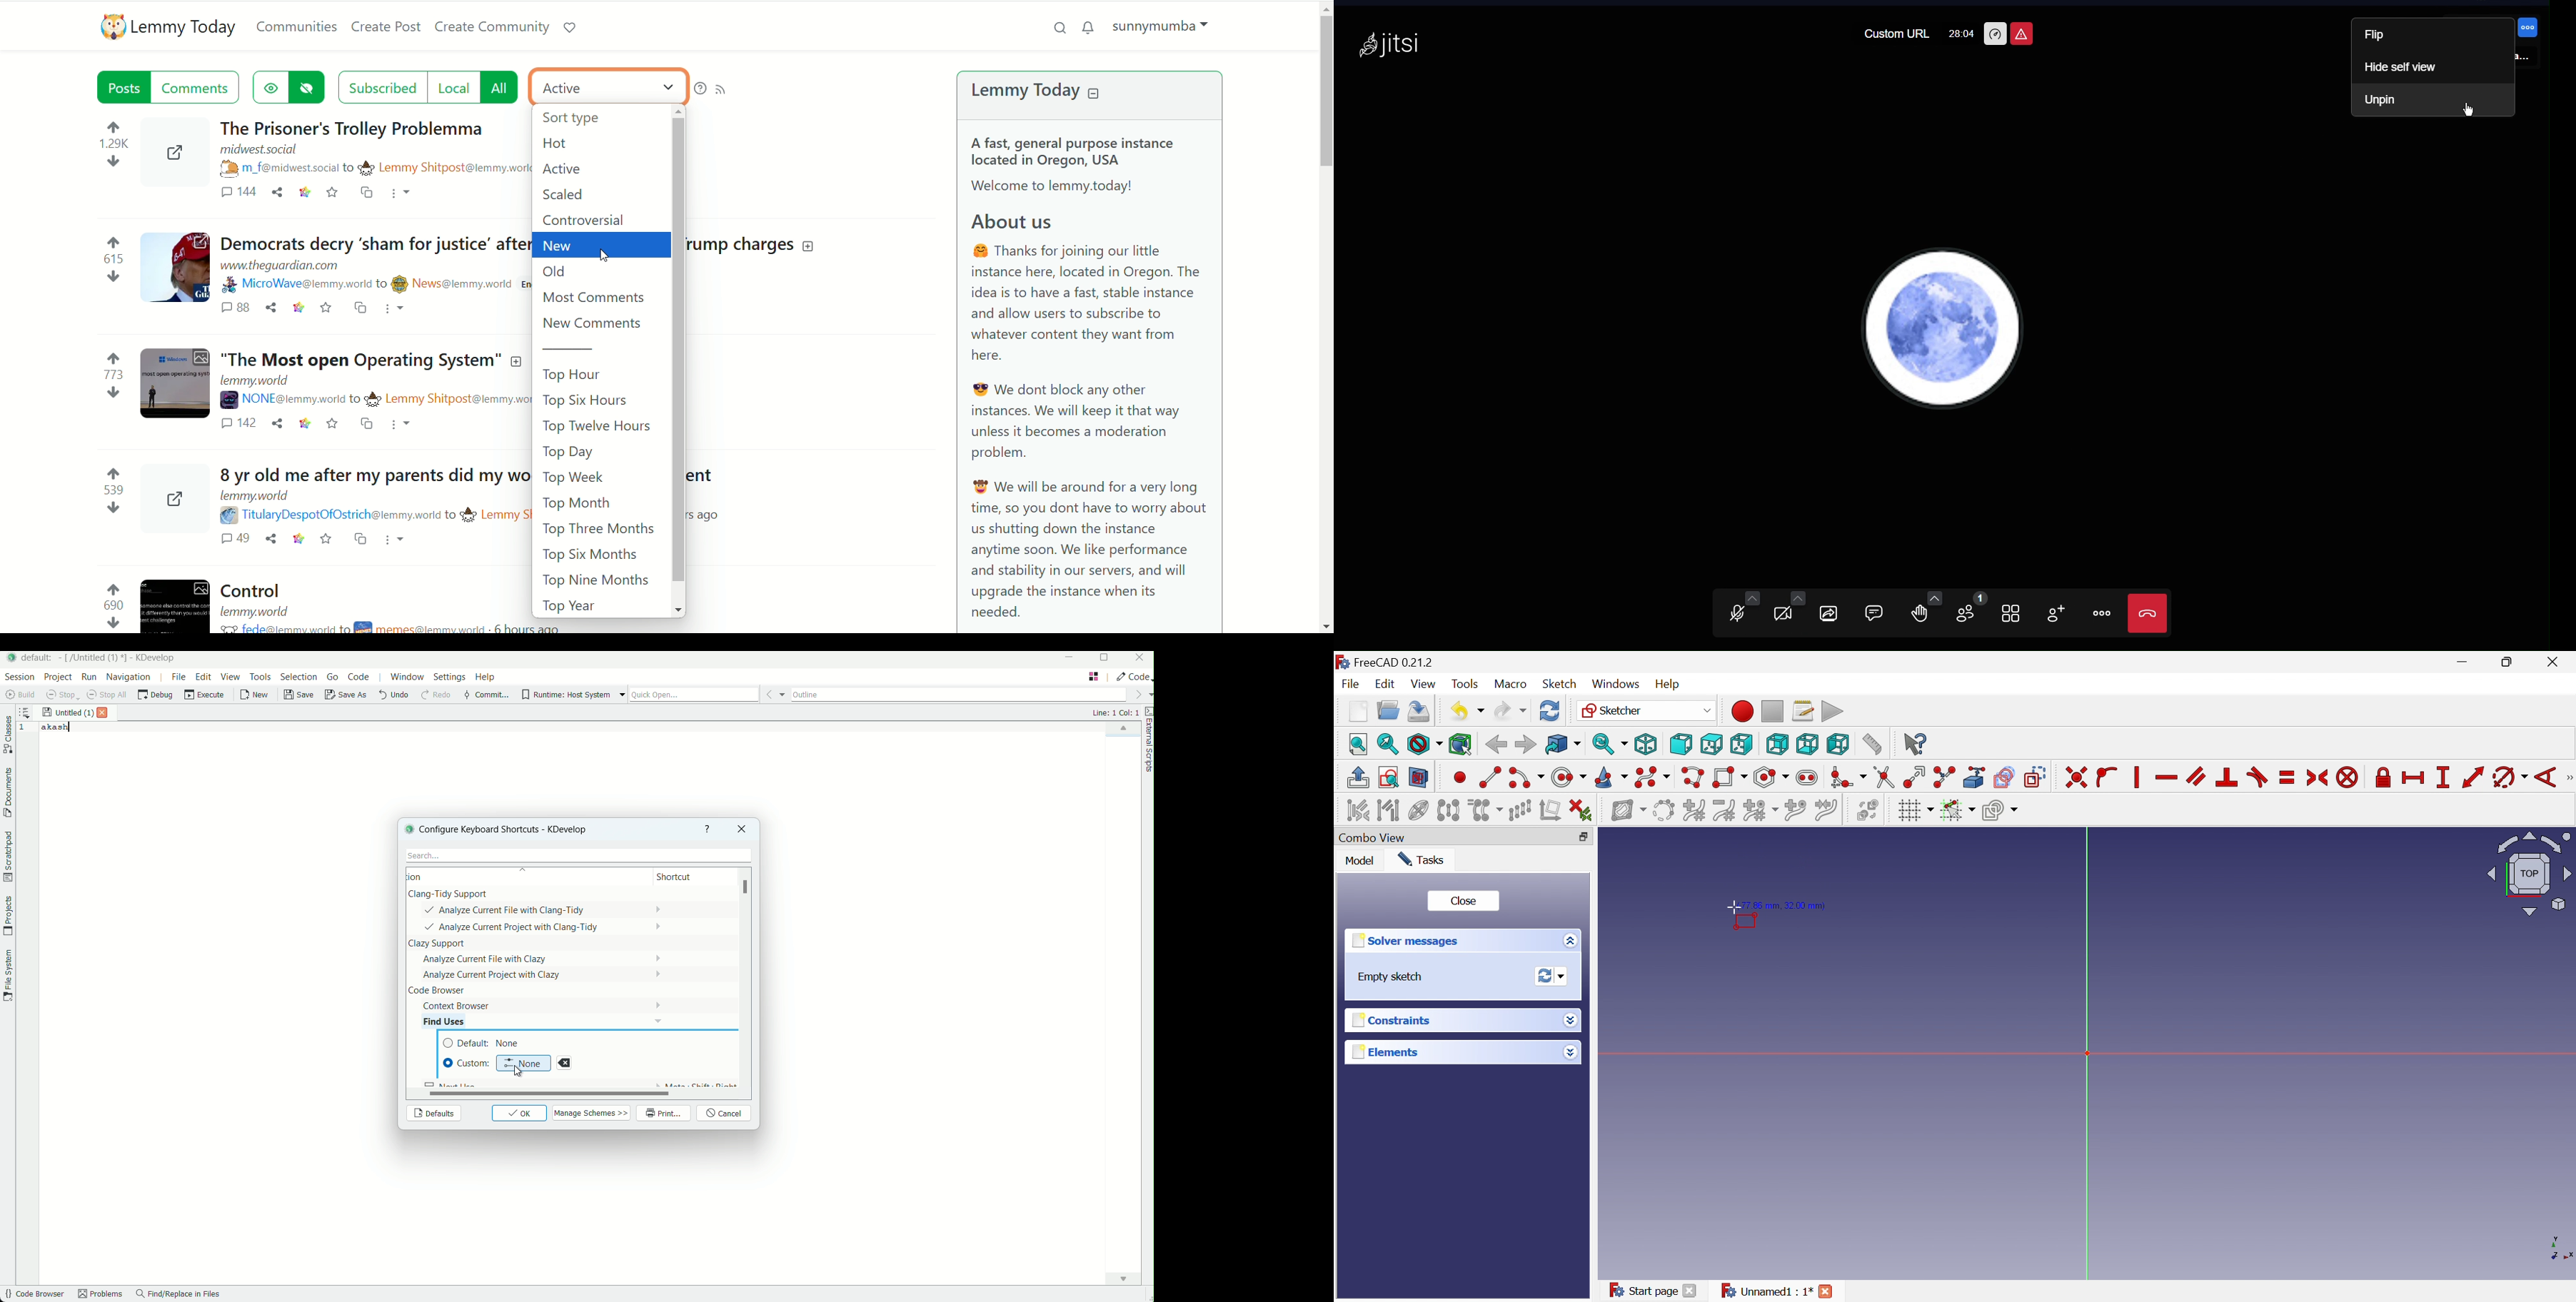  Describe the element at coordinates (294, 268) in the screenshot. I see `www.theguardian.com link` at that location.